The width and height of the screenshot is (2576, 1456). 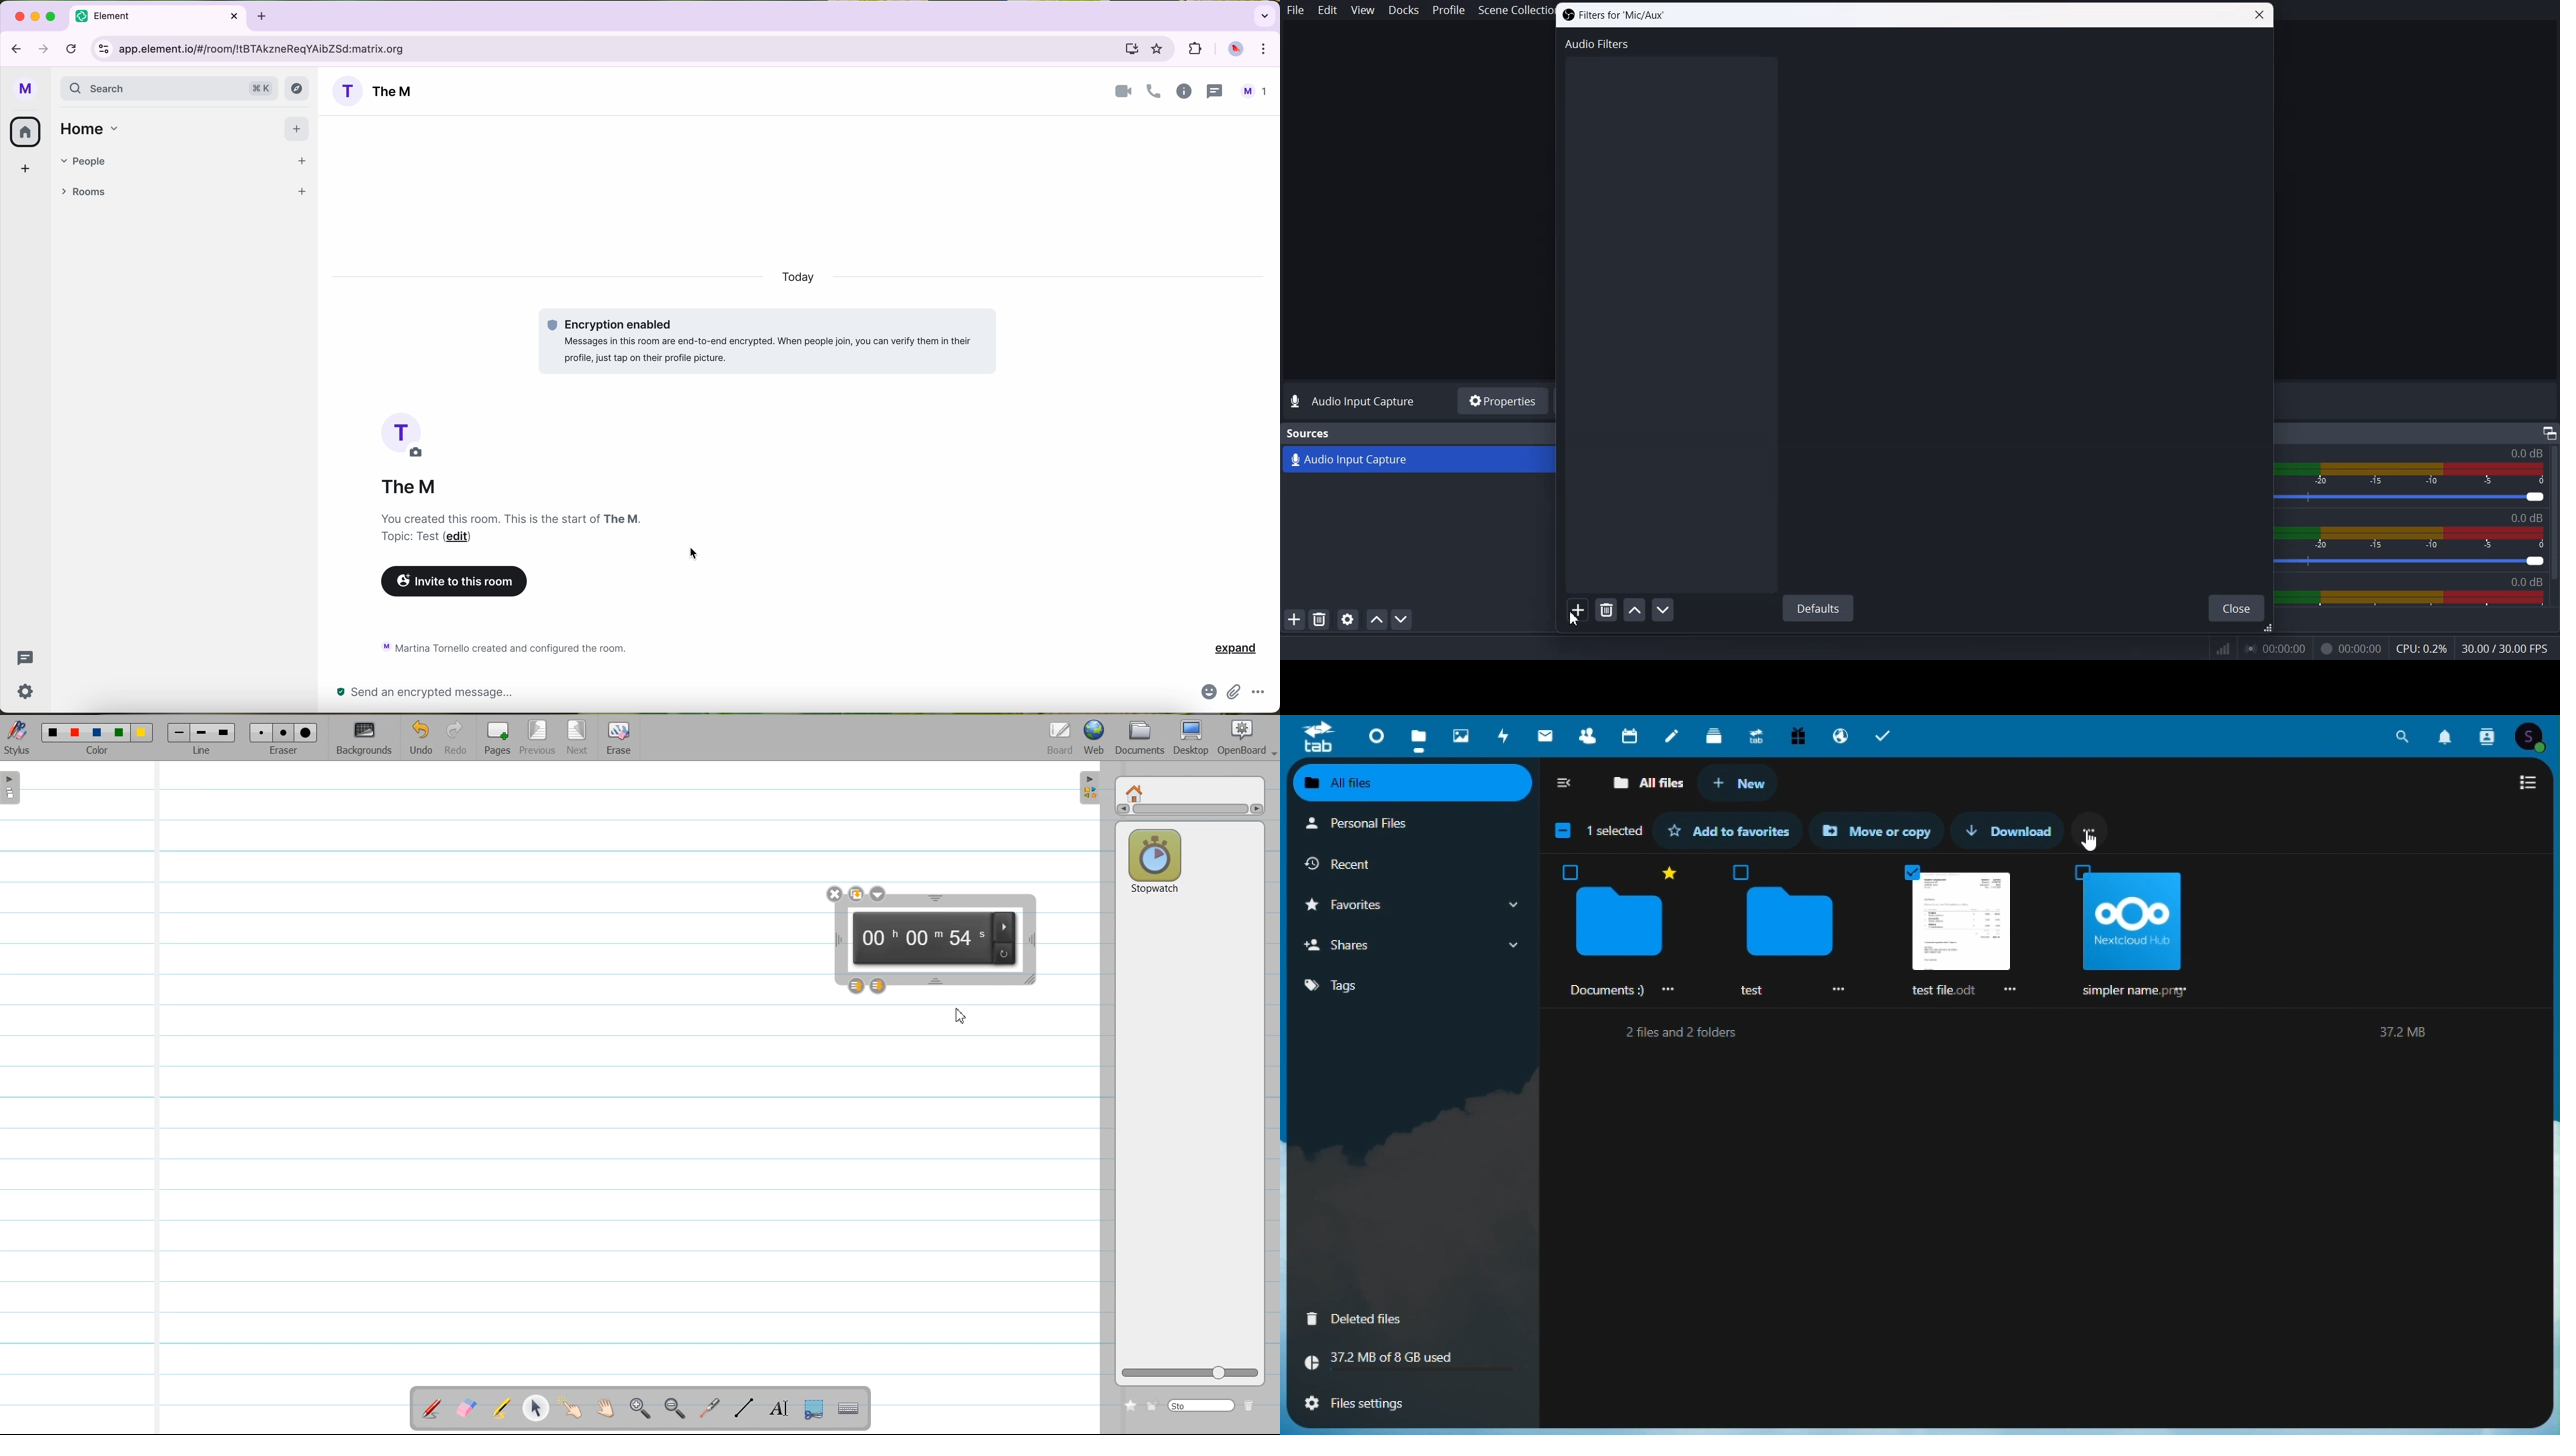 What do you see at coordinates (1160, 92) in the screenshot?
I see `information` at bounding box center [1160, 92].